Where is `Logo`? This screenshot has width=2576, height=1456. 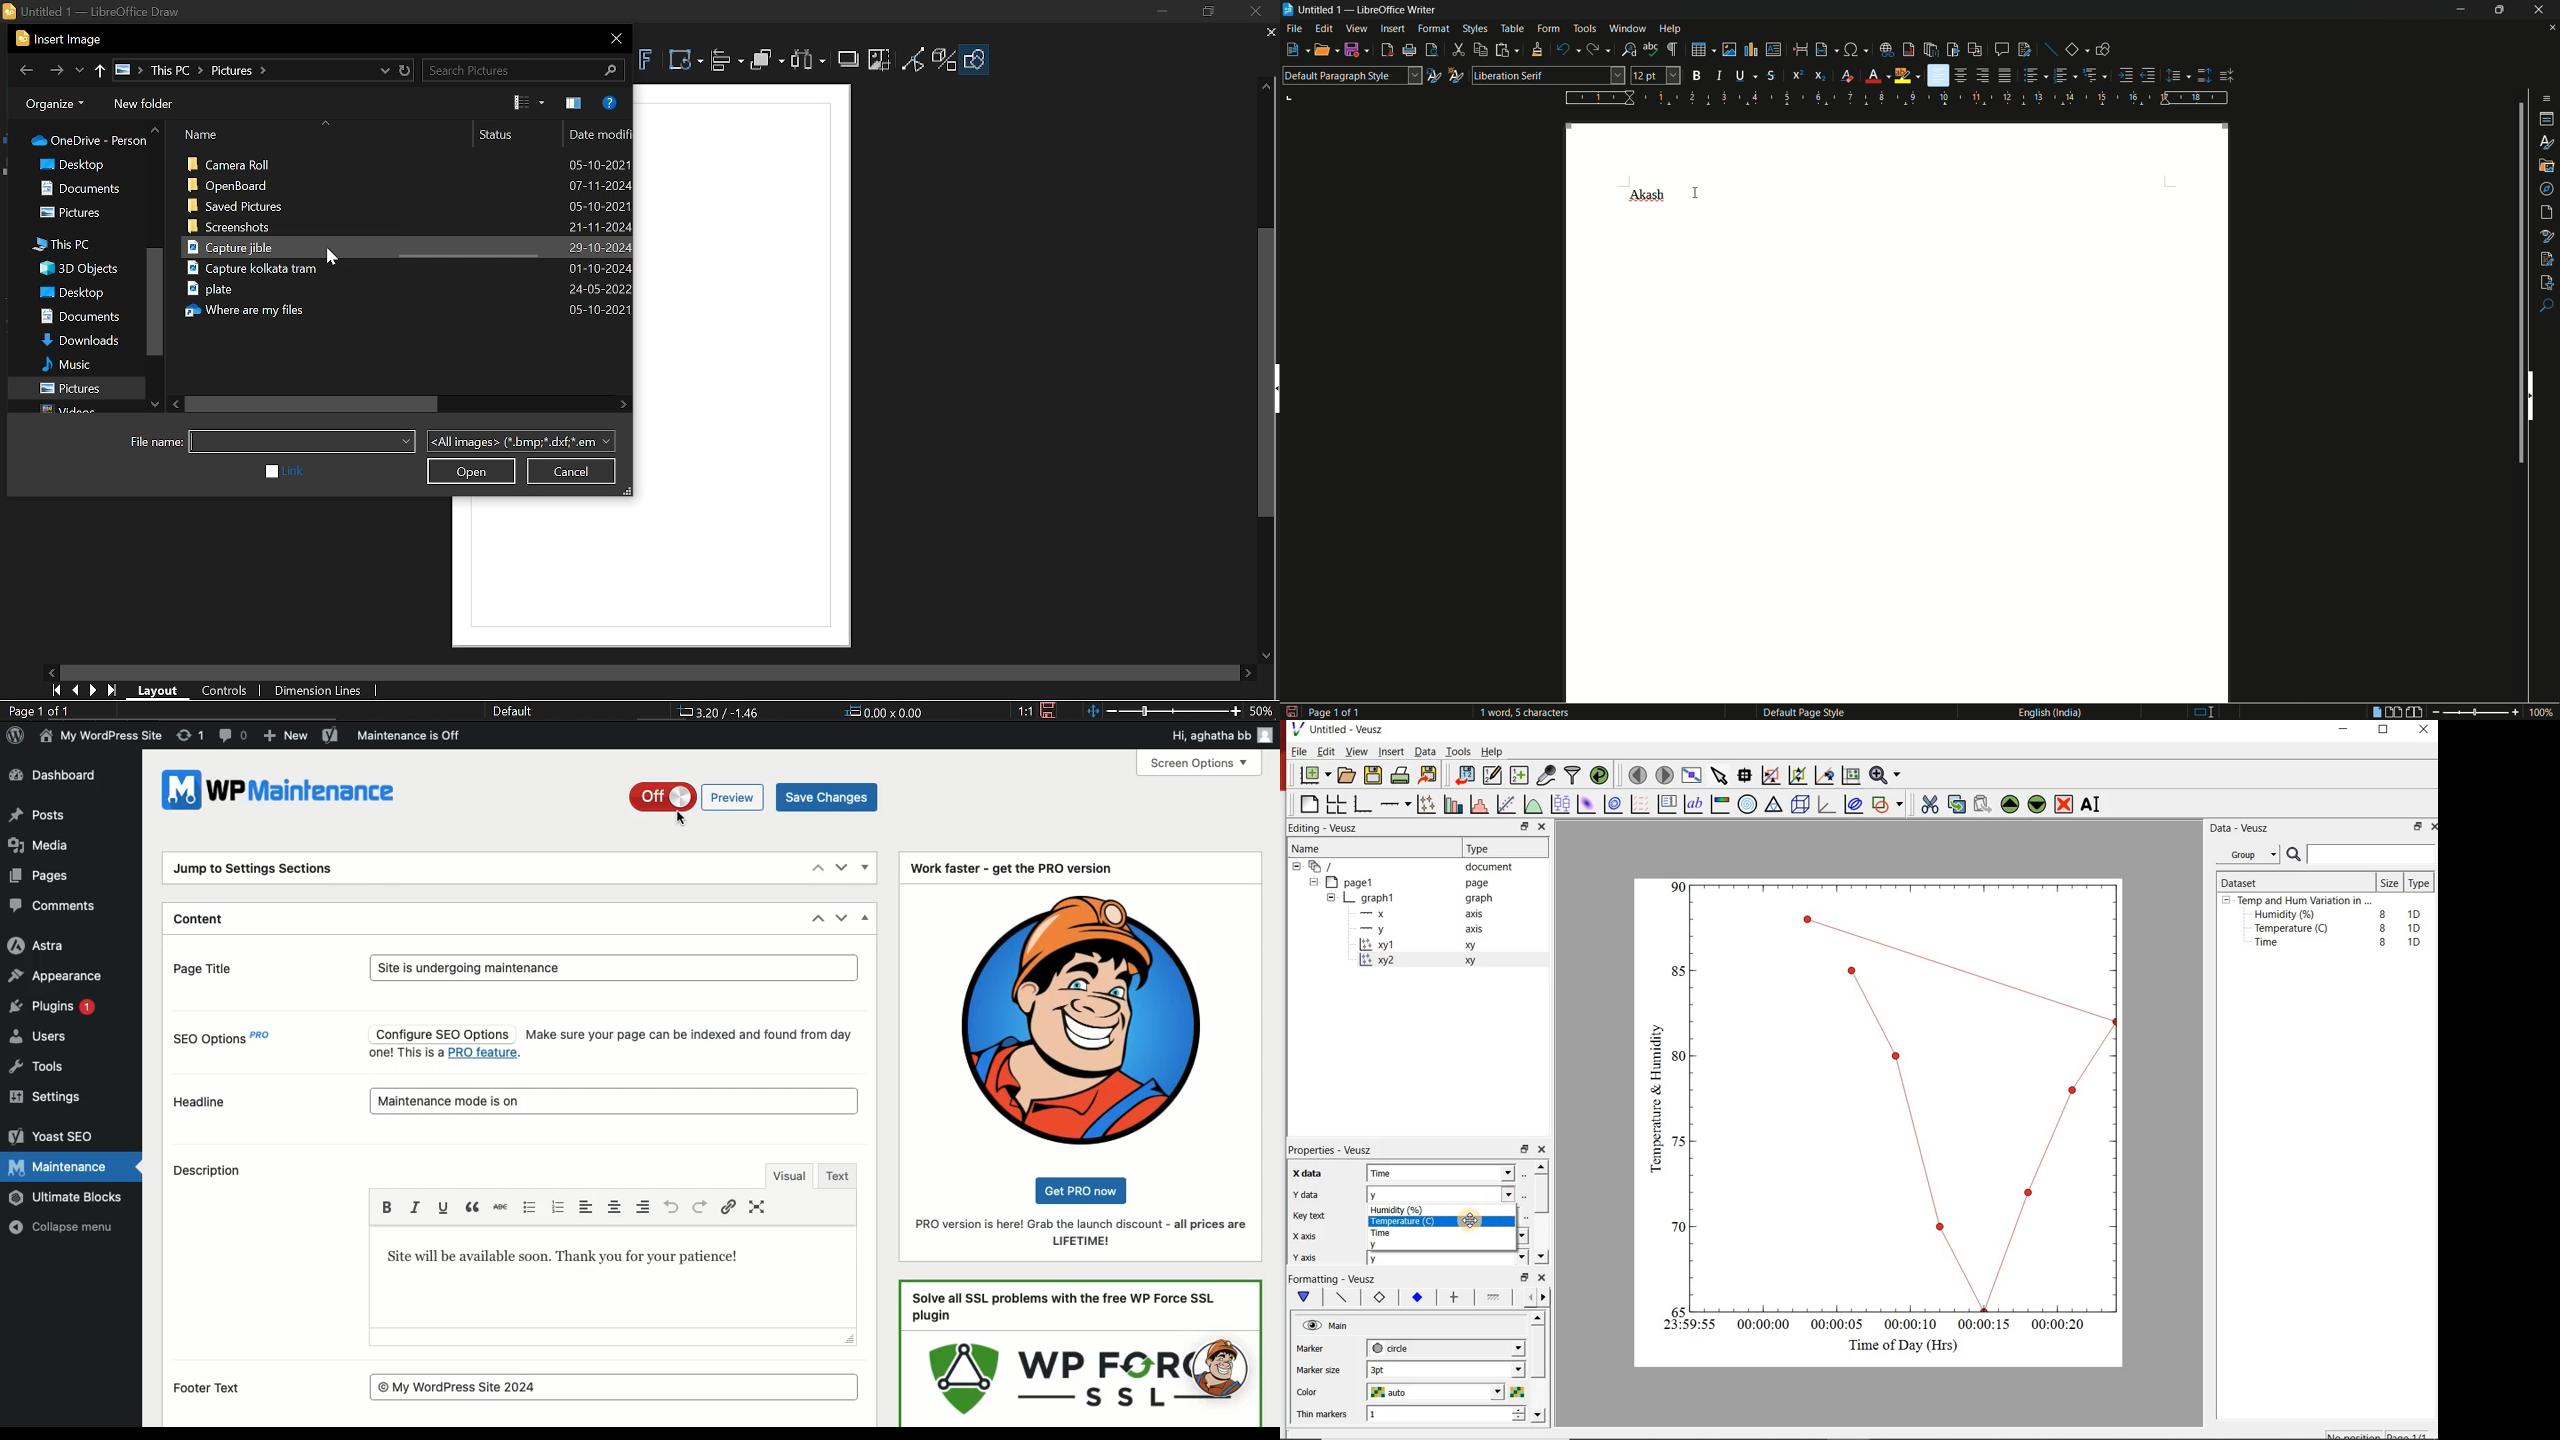 Logo is located at coordinates (1082, 1019).